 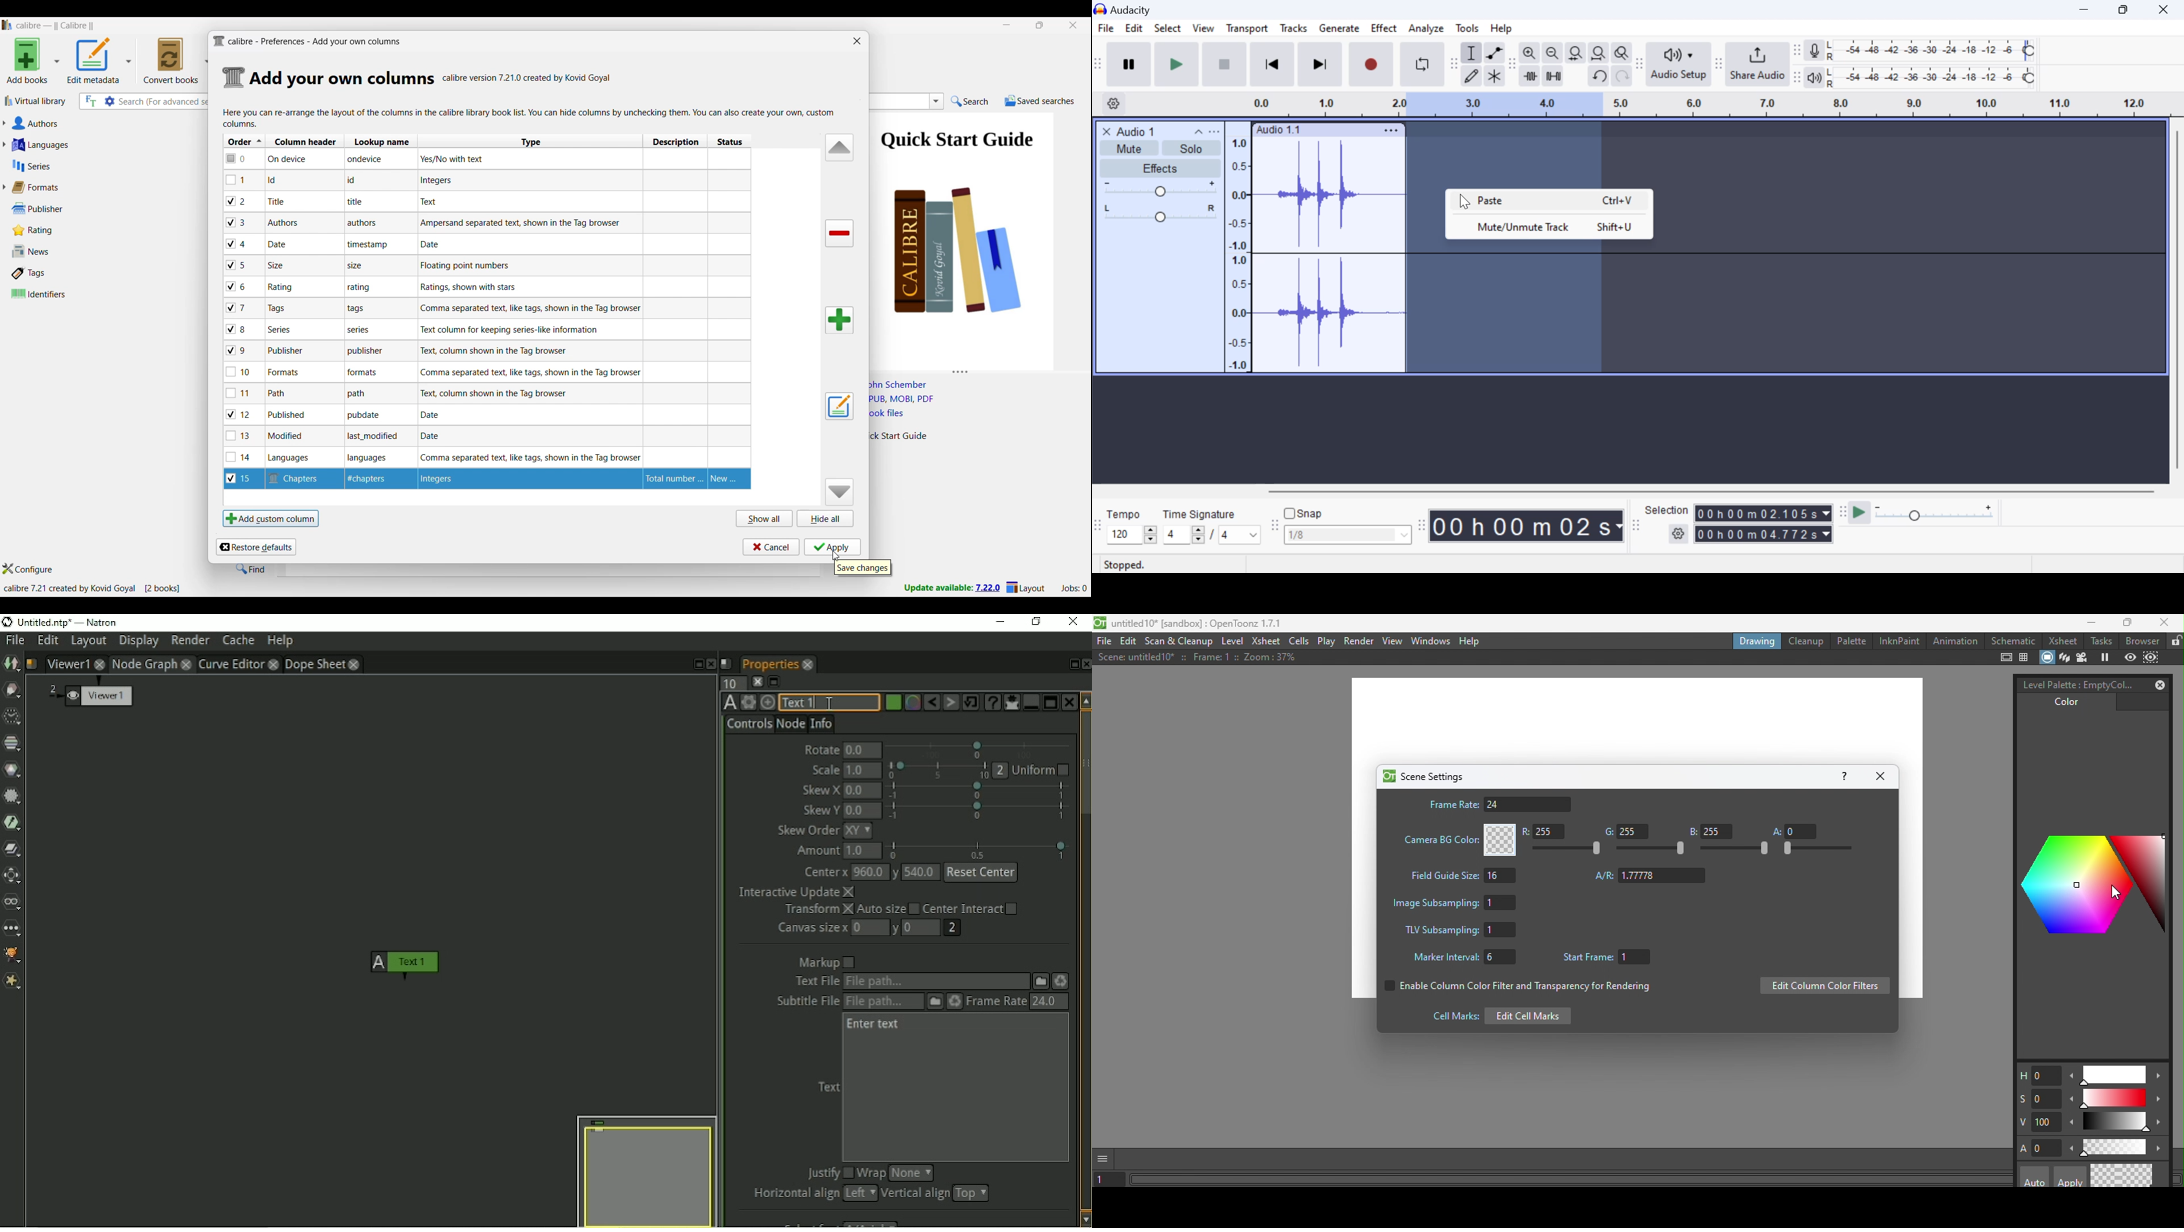 I want to click on Current jobs, so click(x=1074, y=588).